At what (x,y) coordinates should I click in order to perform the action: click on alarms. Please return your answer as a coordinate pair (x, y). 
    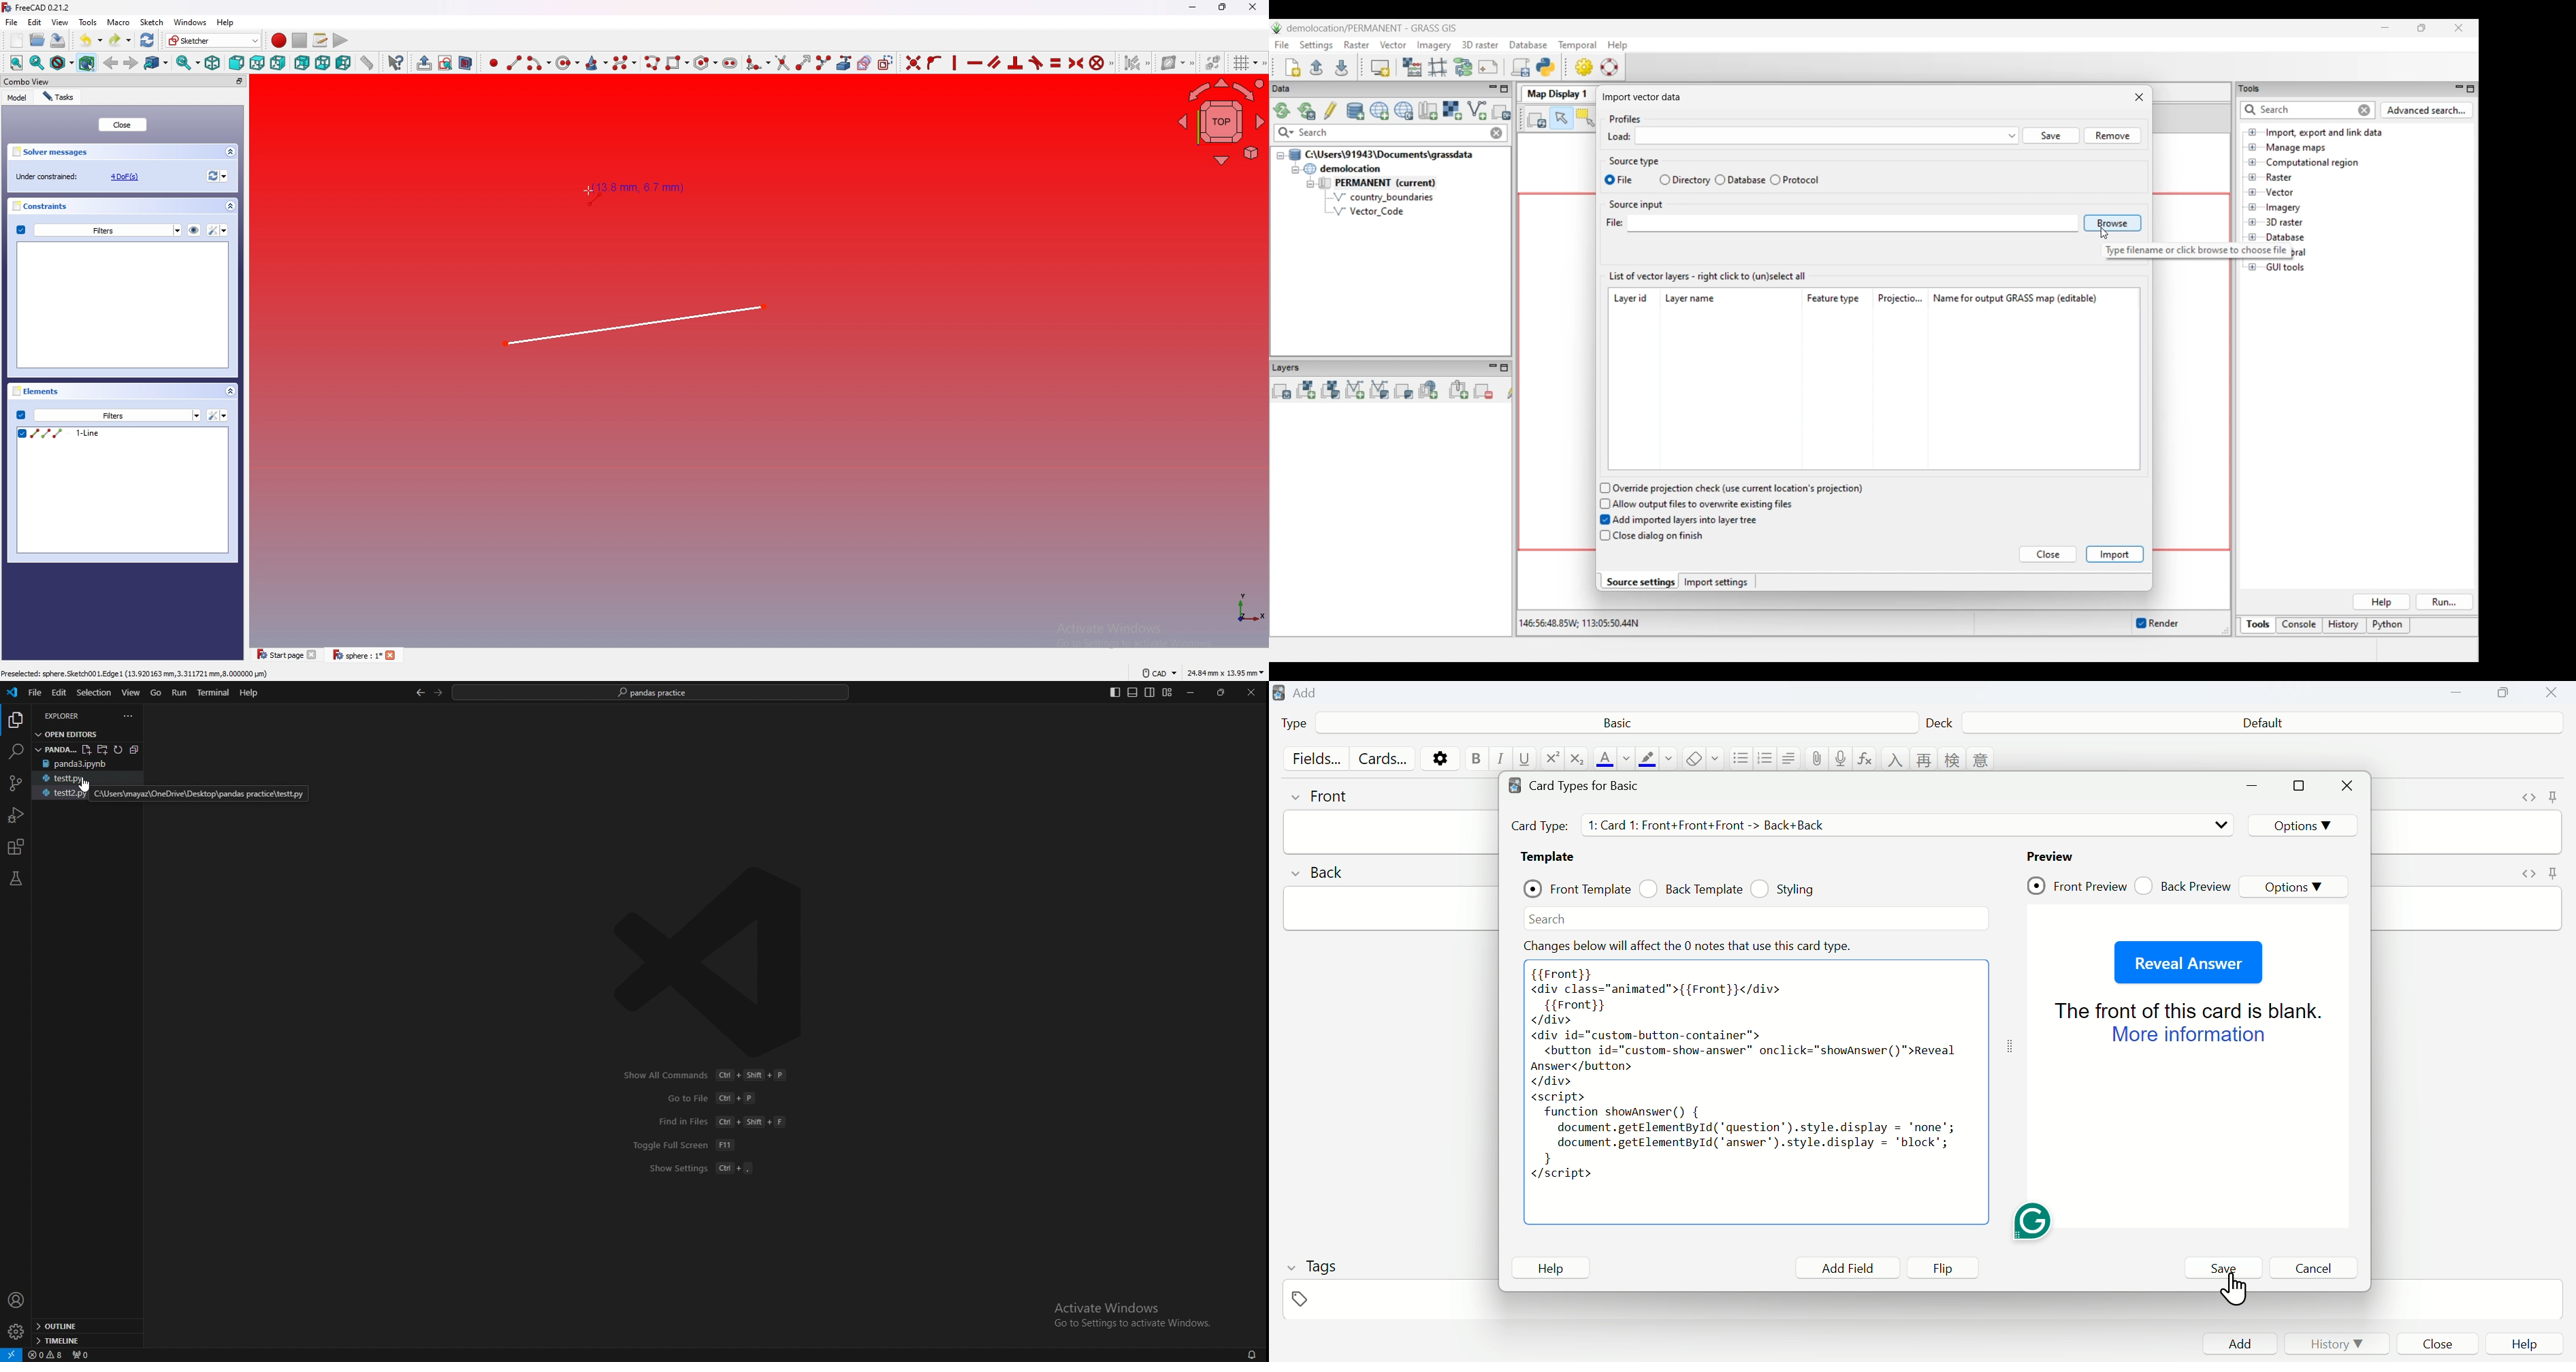
    Looking at the image, I should click on (1253, 1354).